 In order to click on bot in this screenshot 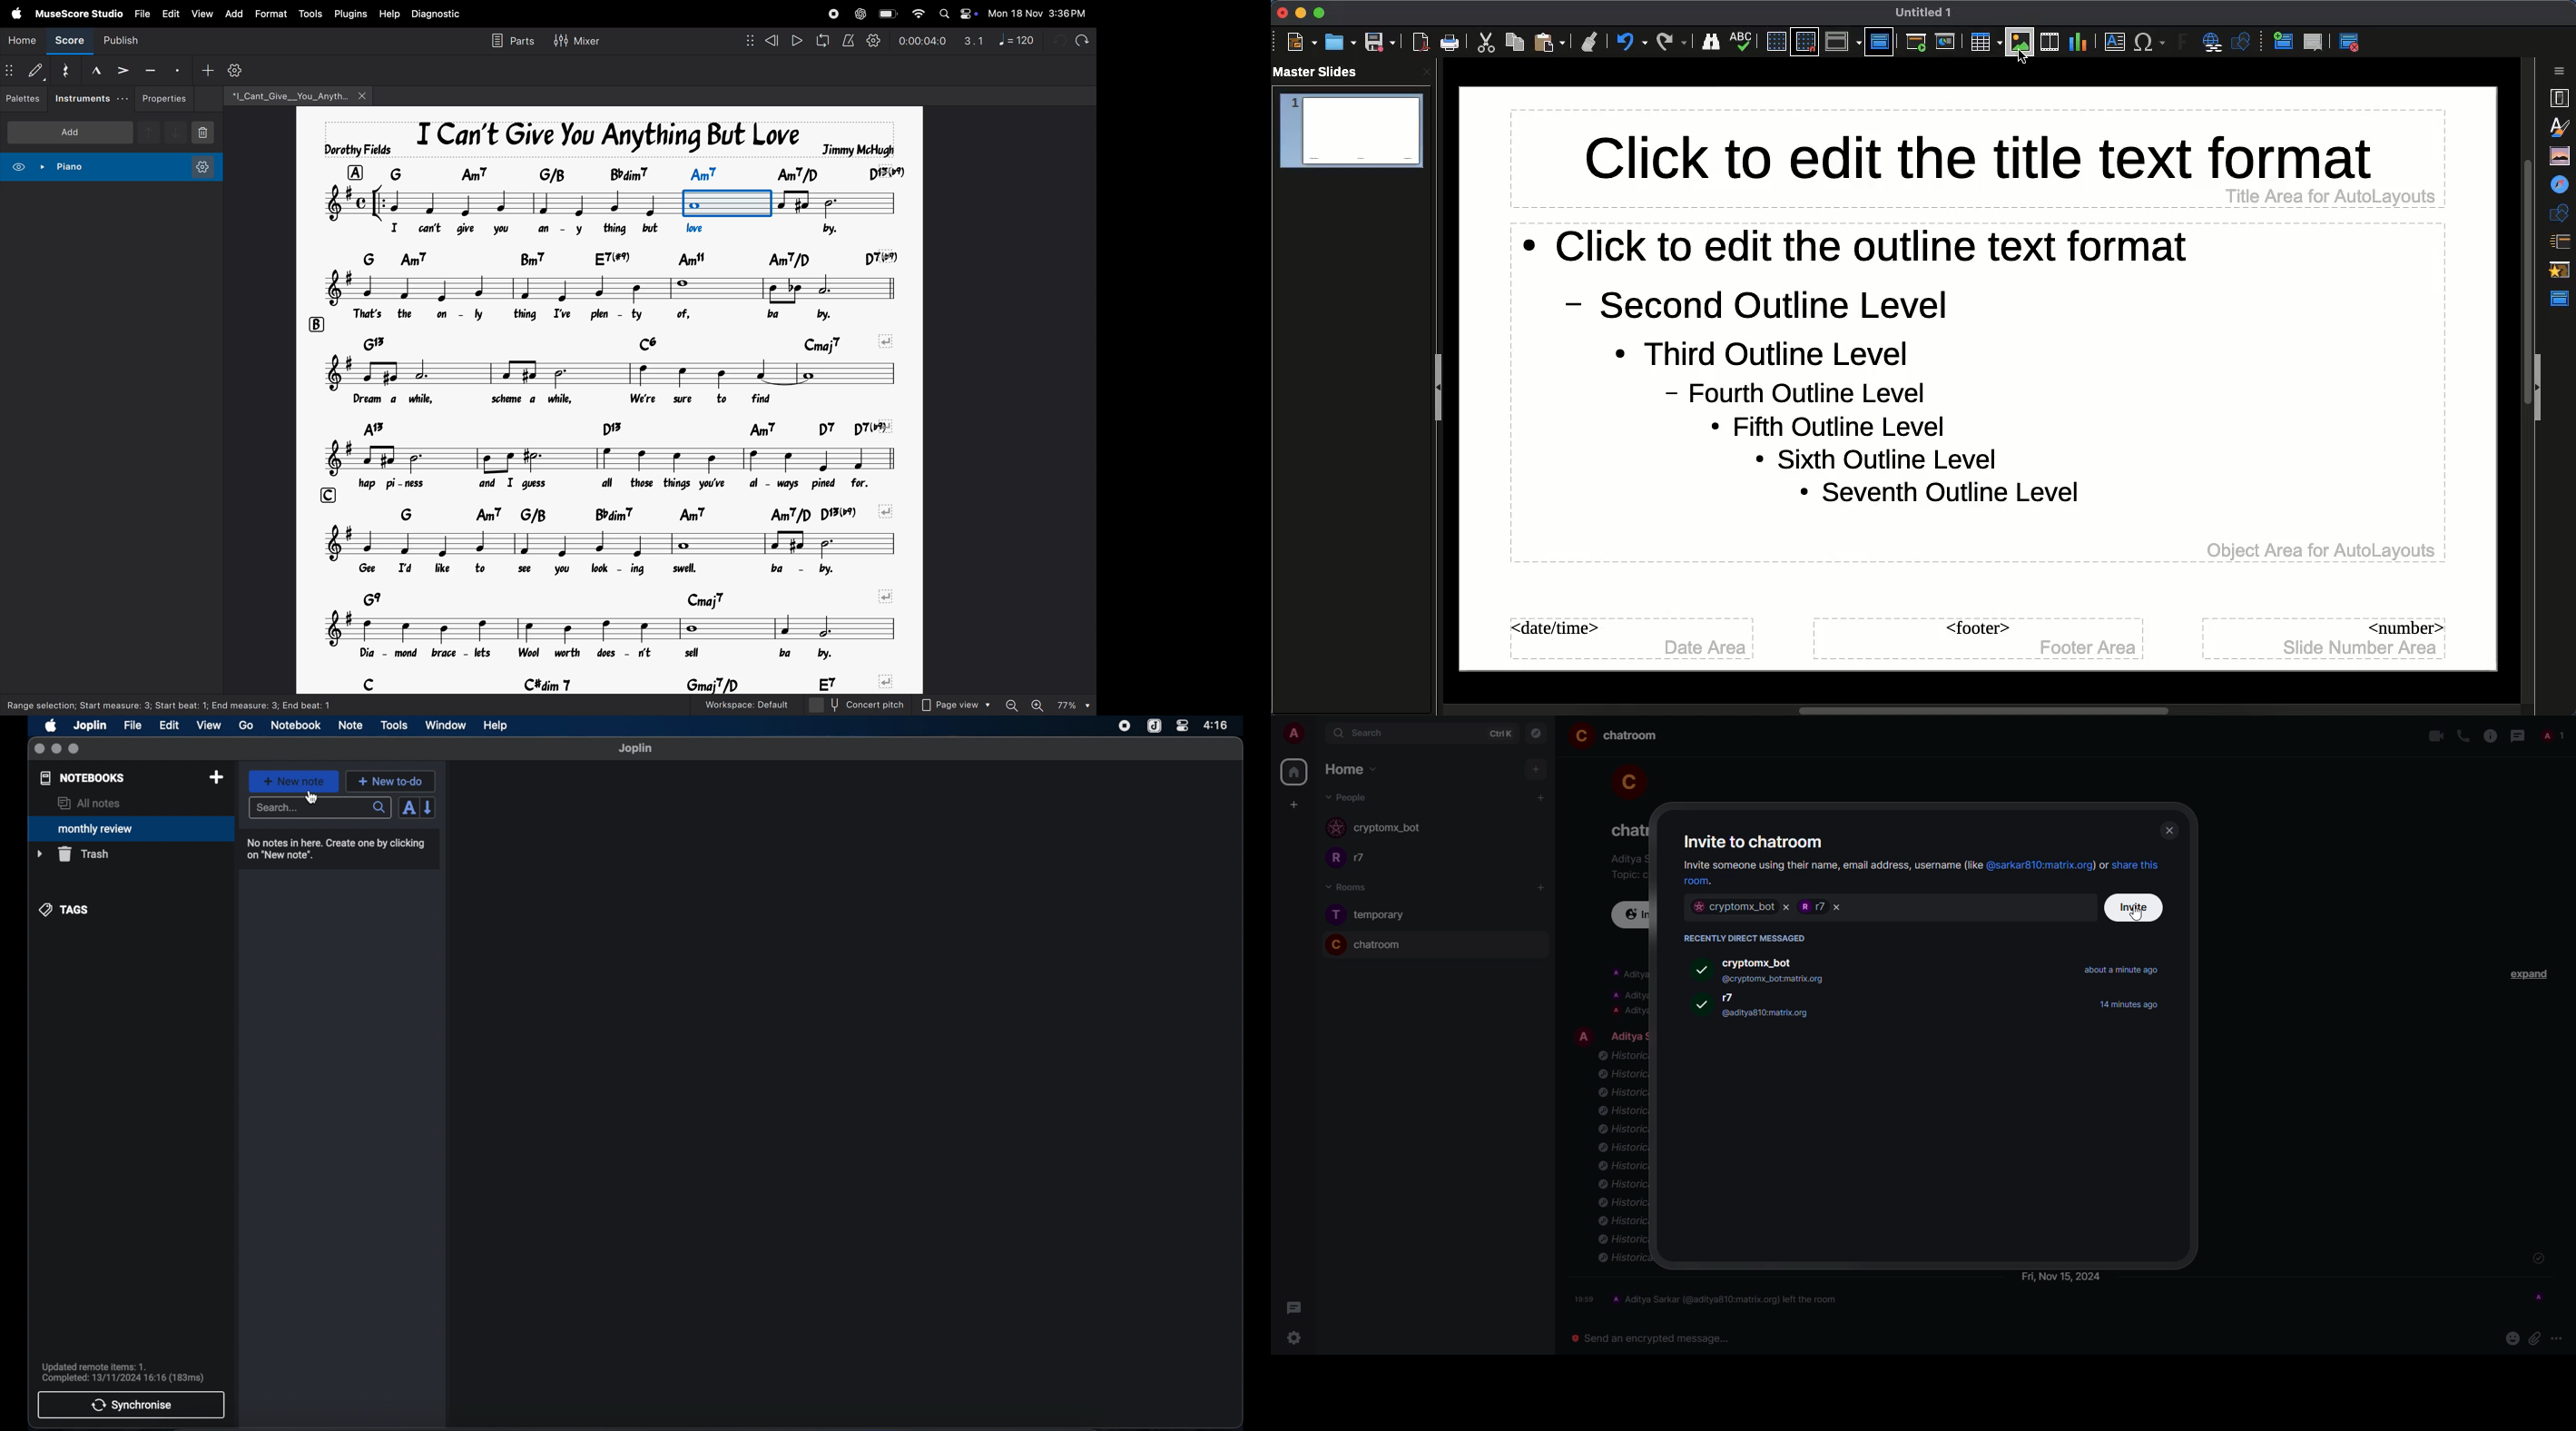, I will do `click(1763, 962)`.